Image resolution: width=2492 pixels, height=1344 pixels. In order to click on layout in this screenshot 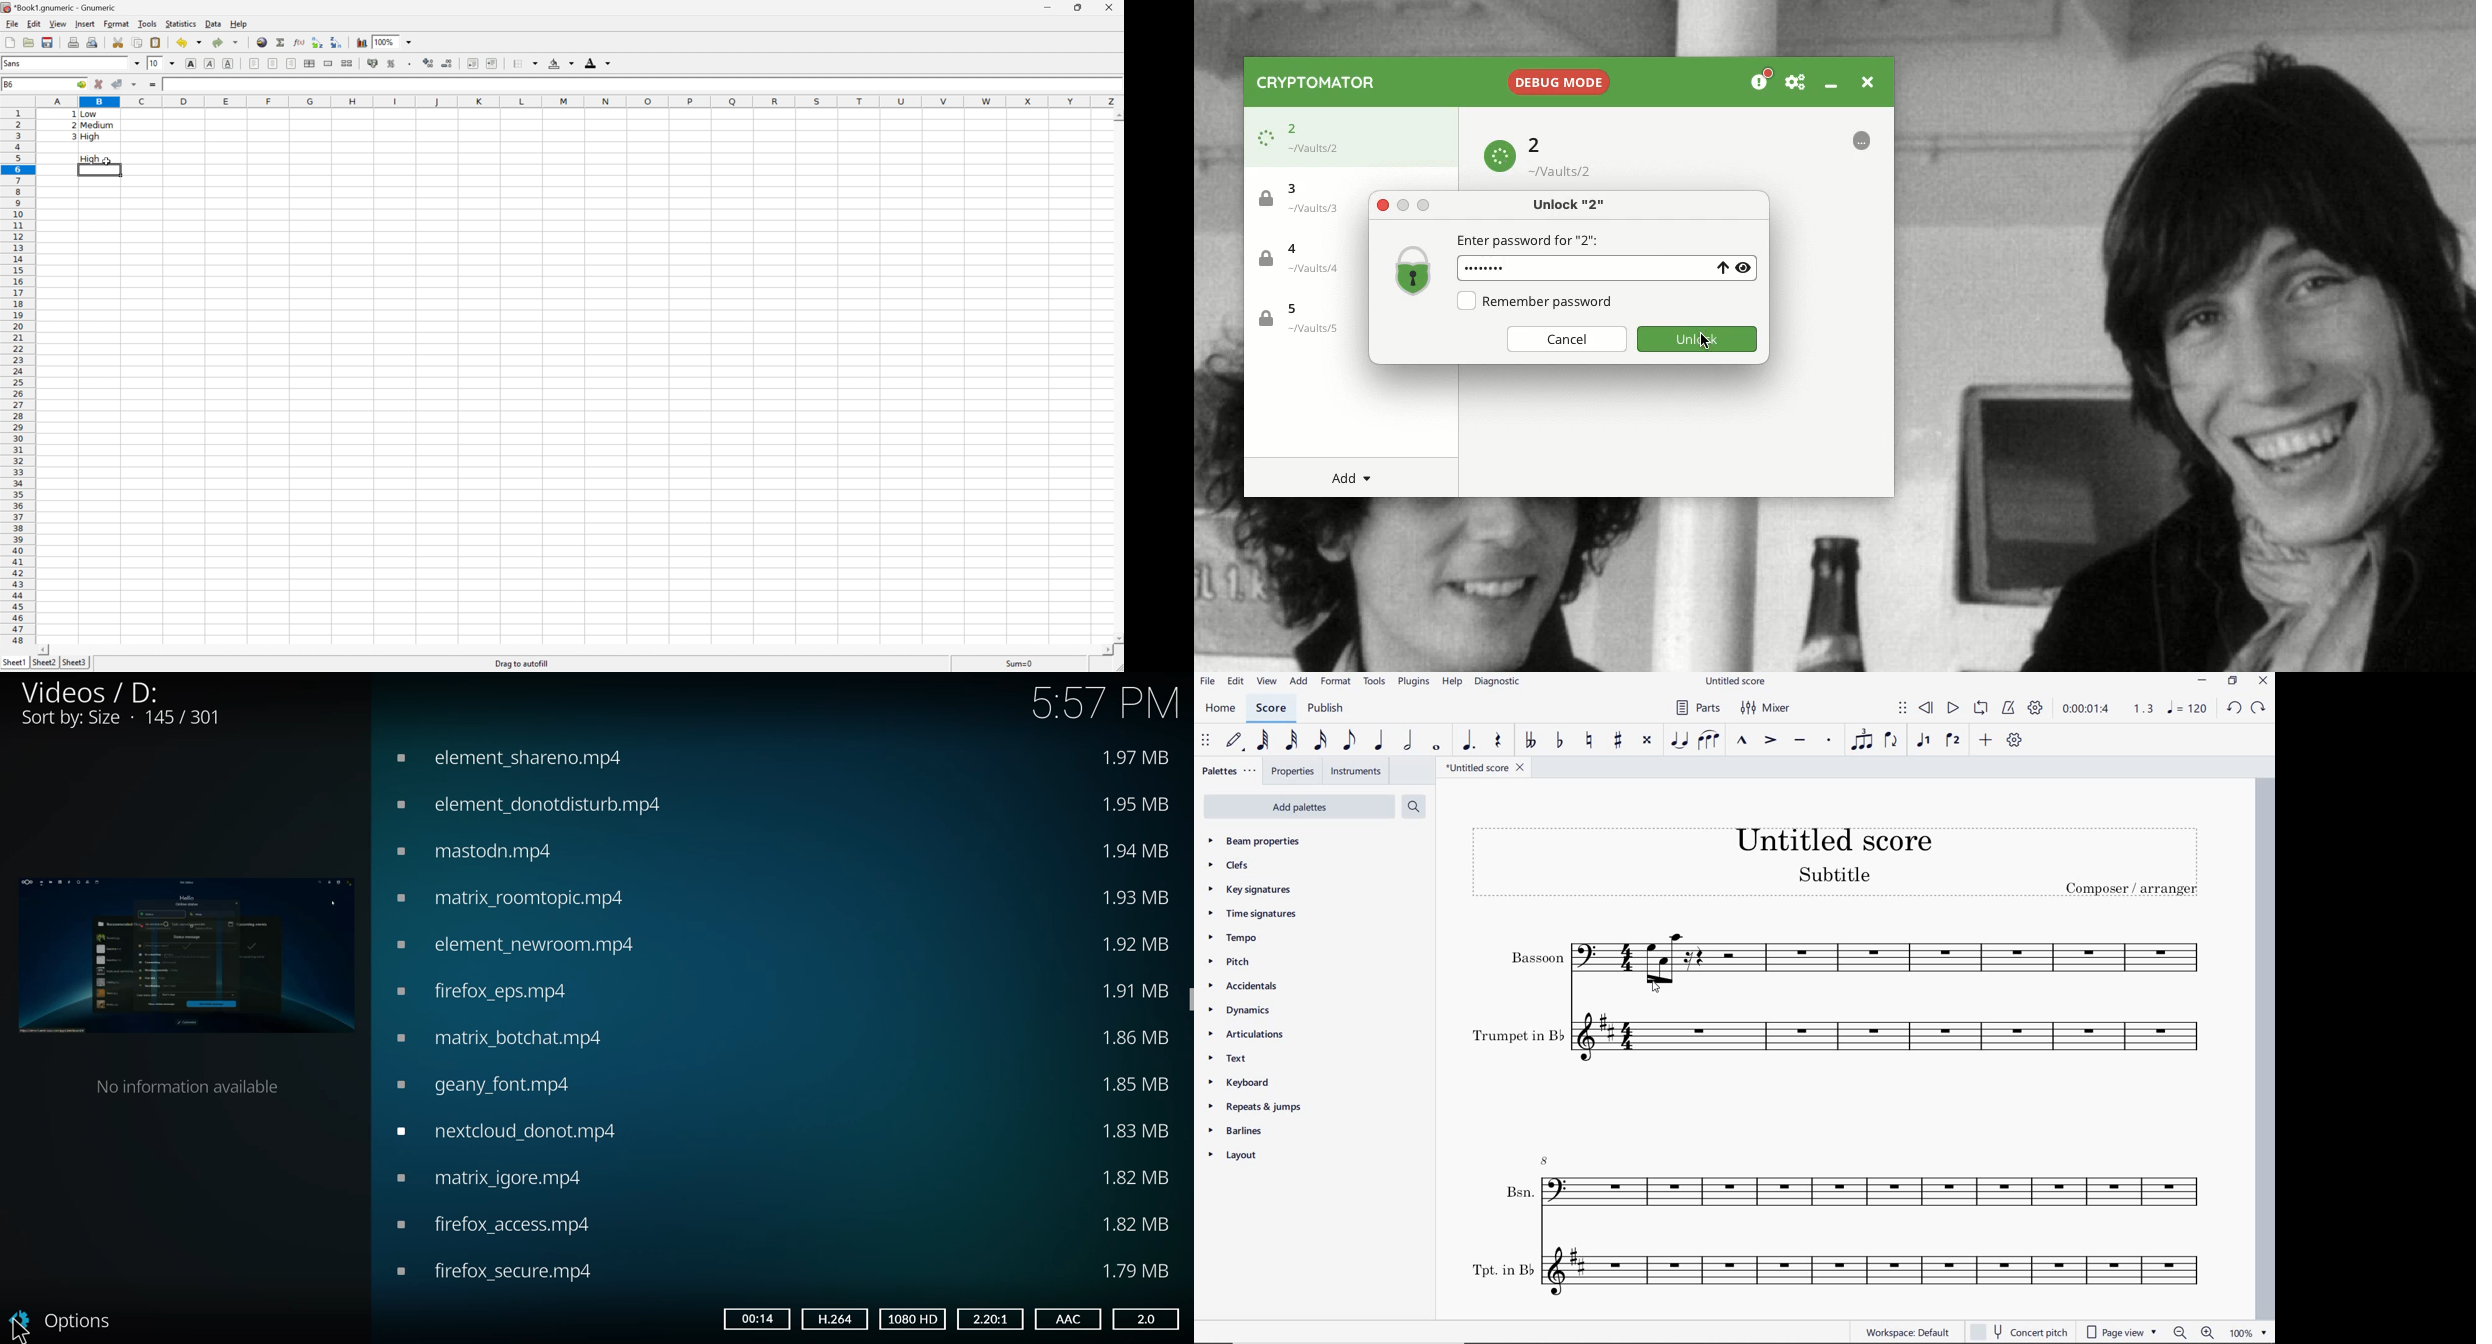, I will do `click(1235, 1156)`.